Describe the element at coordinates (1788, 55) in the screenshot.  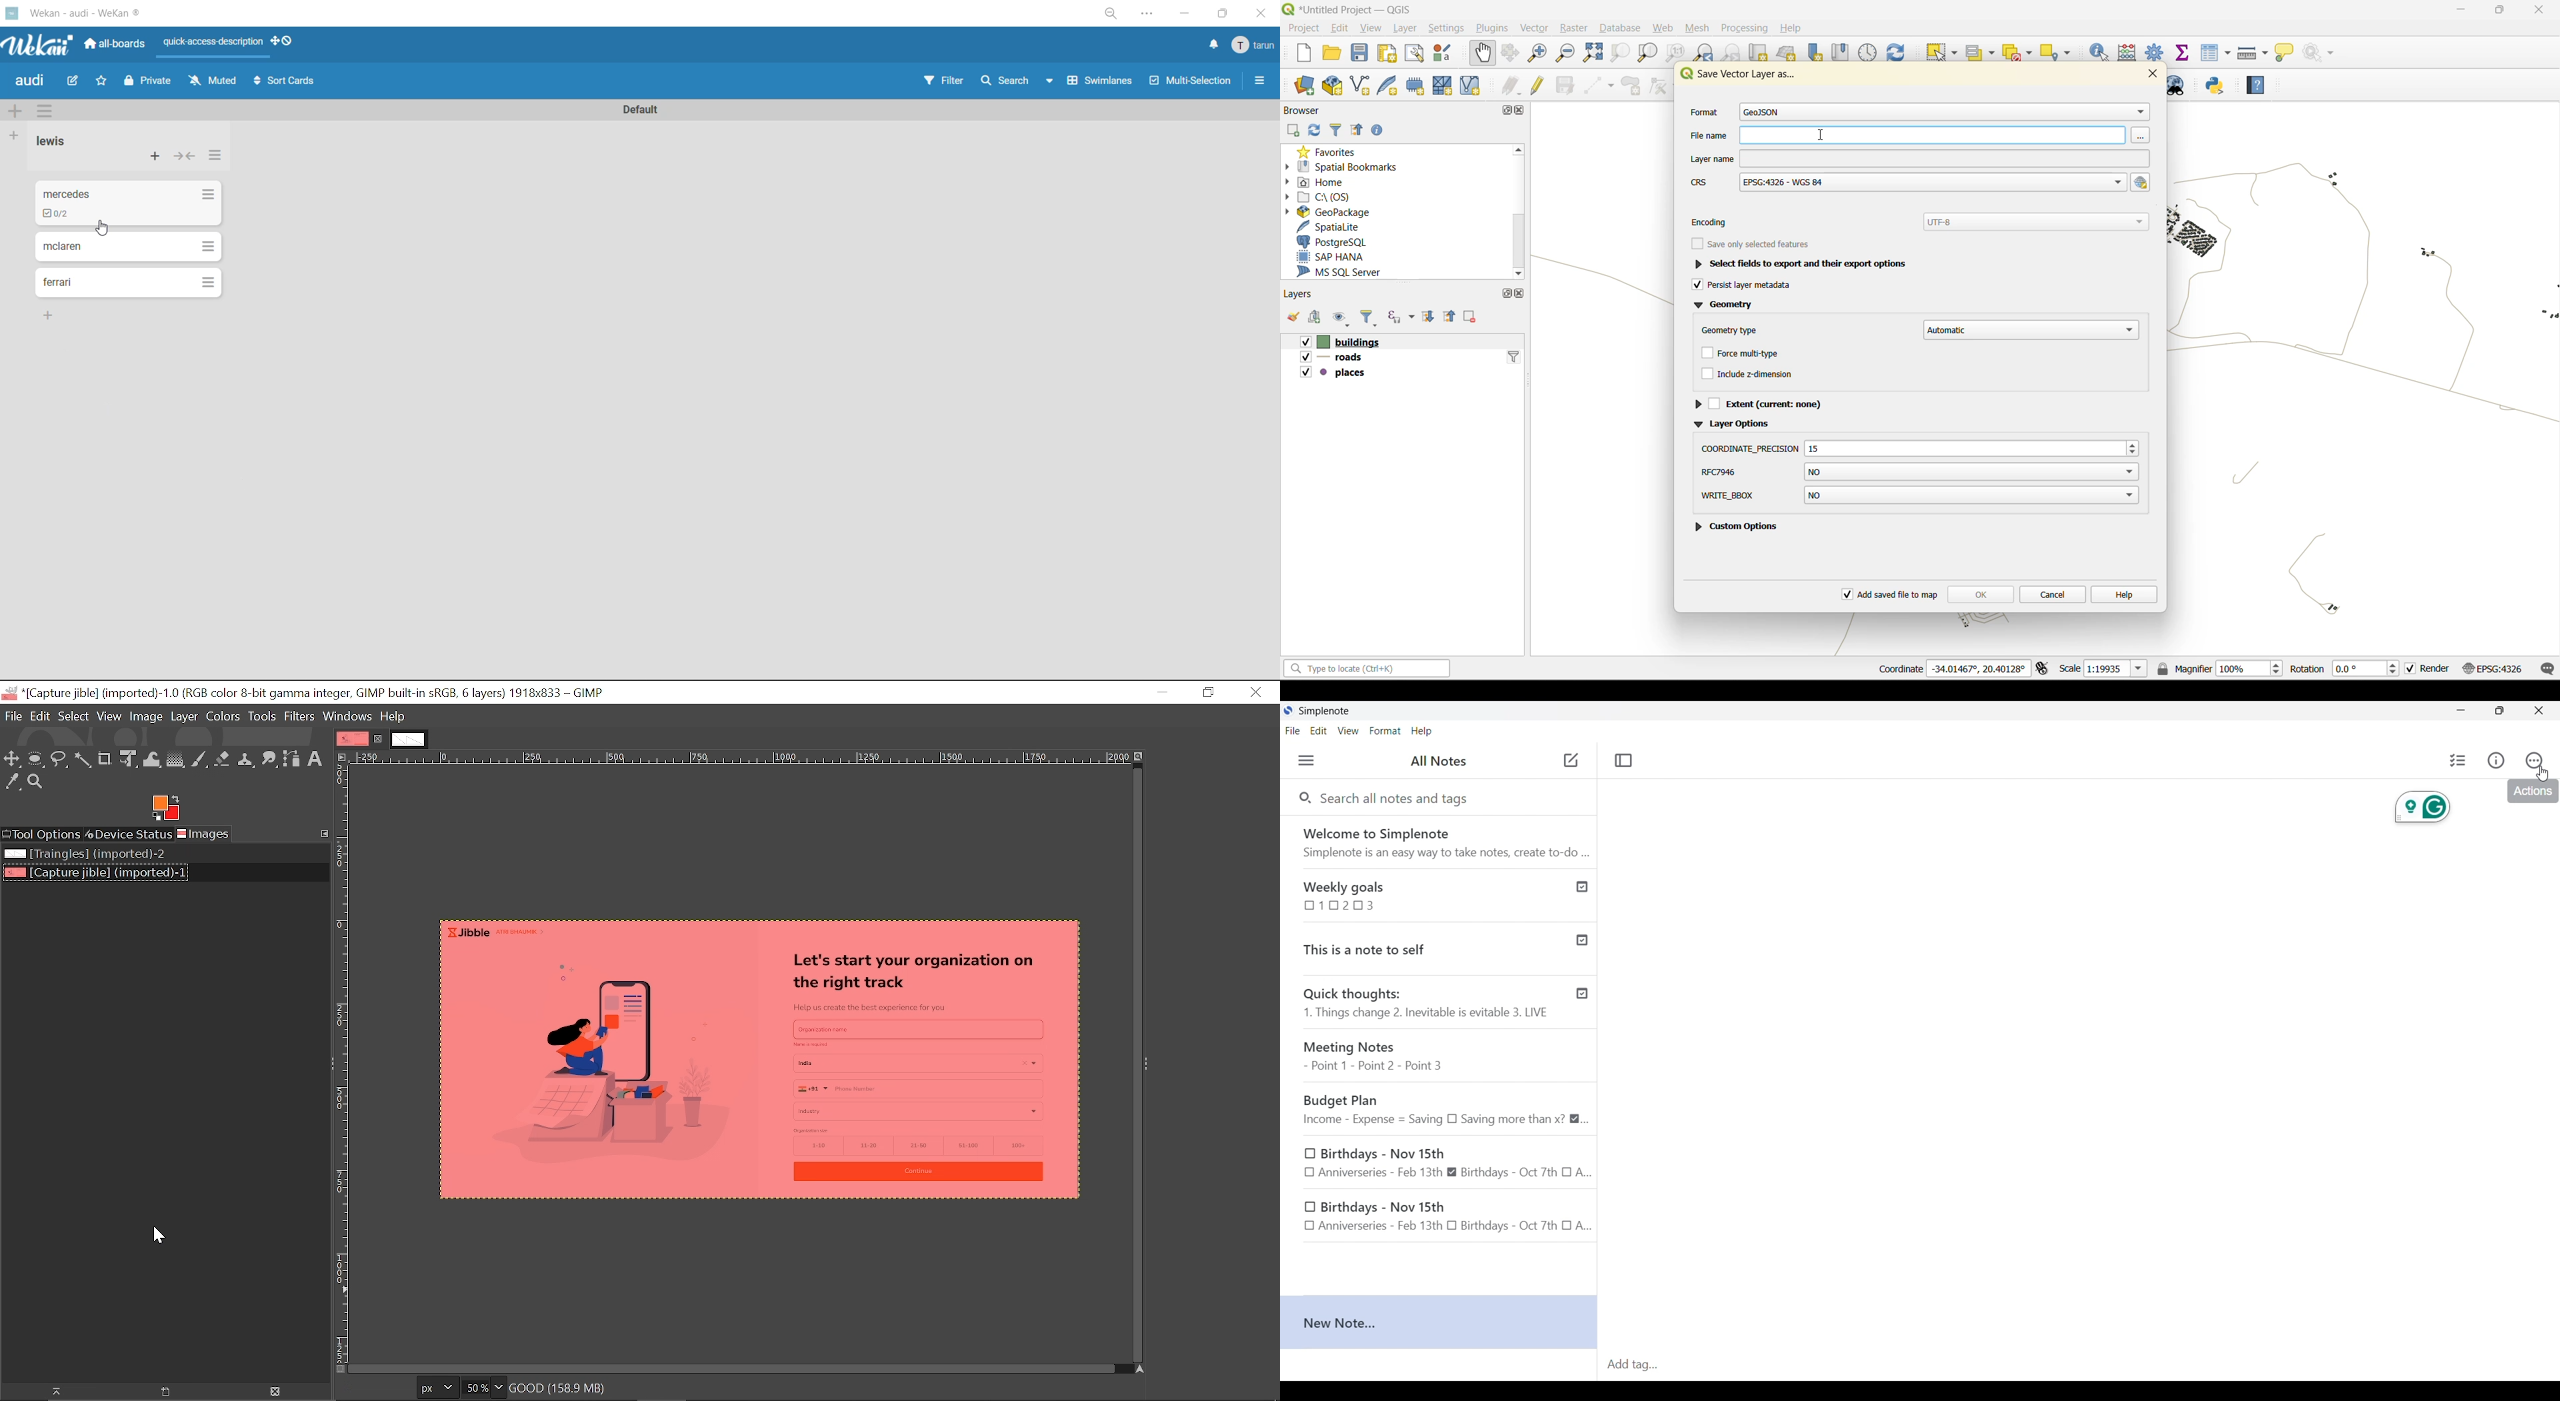
I see `new 3d map view` at that location.